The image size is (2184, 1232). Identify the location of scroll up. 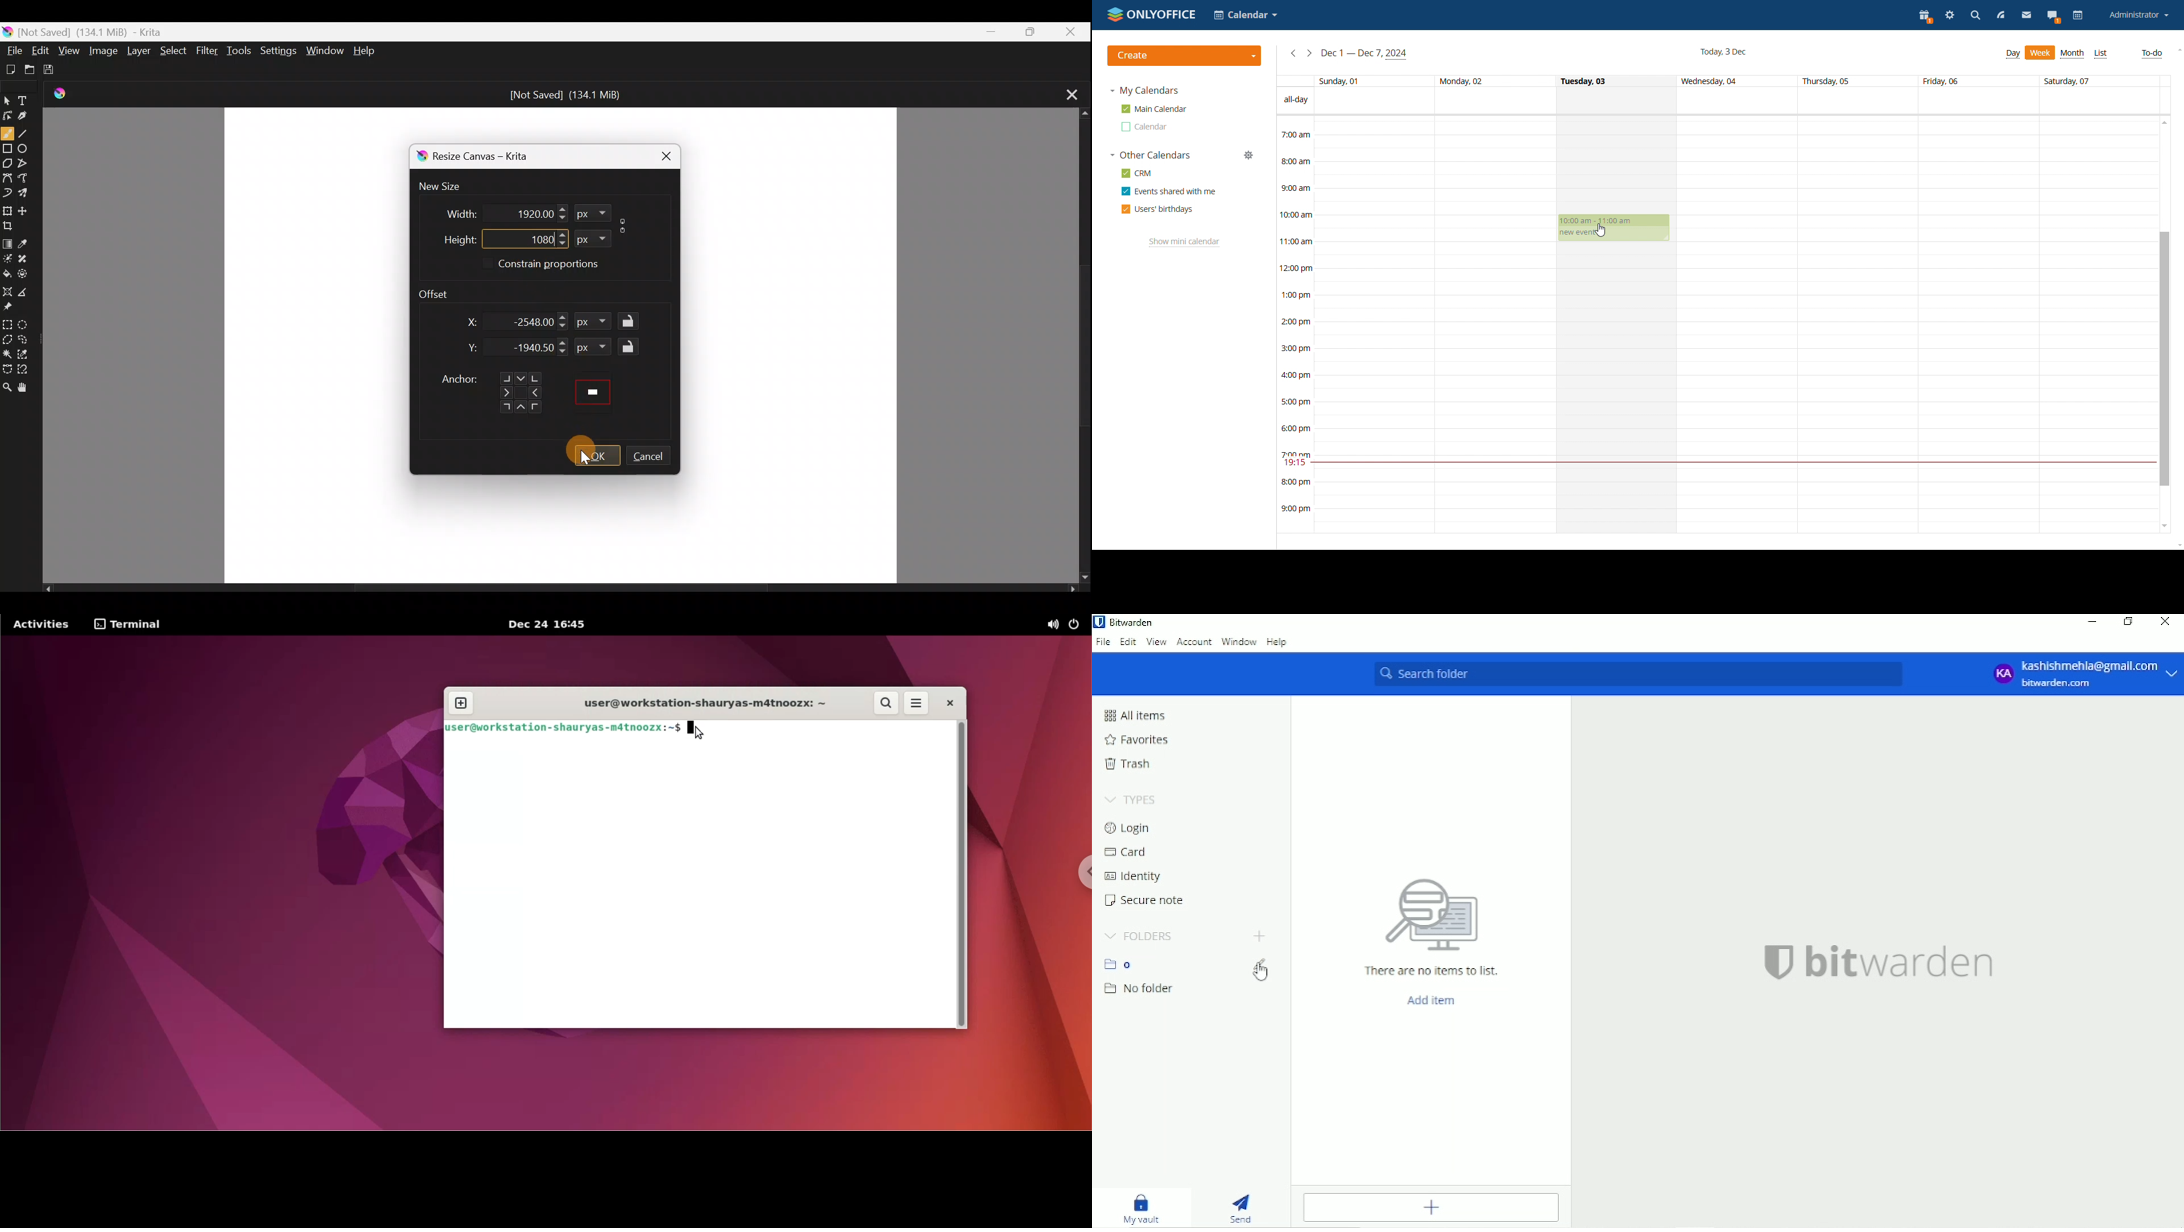
(2177, 49).